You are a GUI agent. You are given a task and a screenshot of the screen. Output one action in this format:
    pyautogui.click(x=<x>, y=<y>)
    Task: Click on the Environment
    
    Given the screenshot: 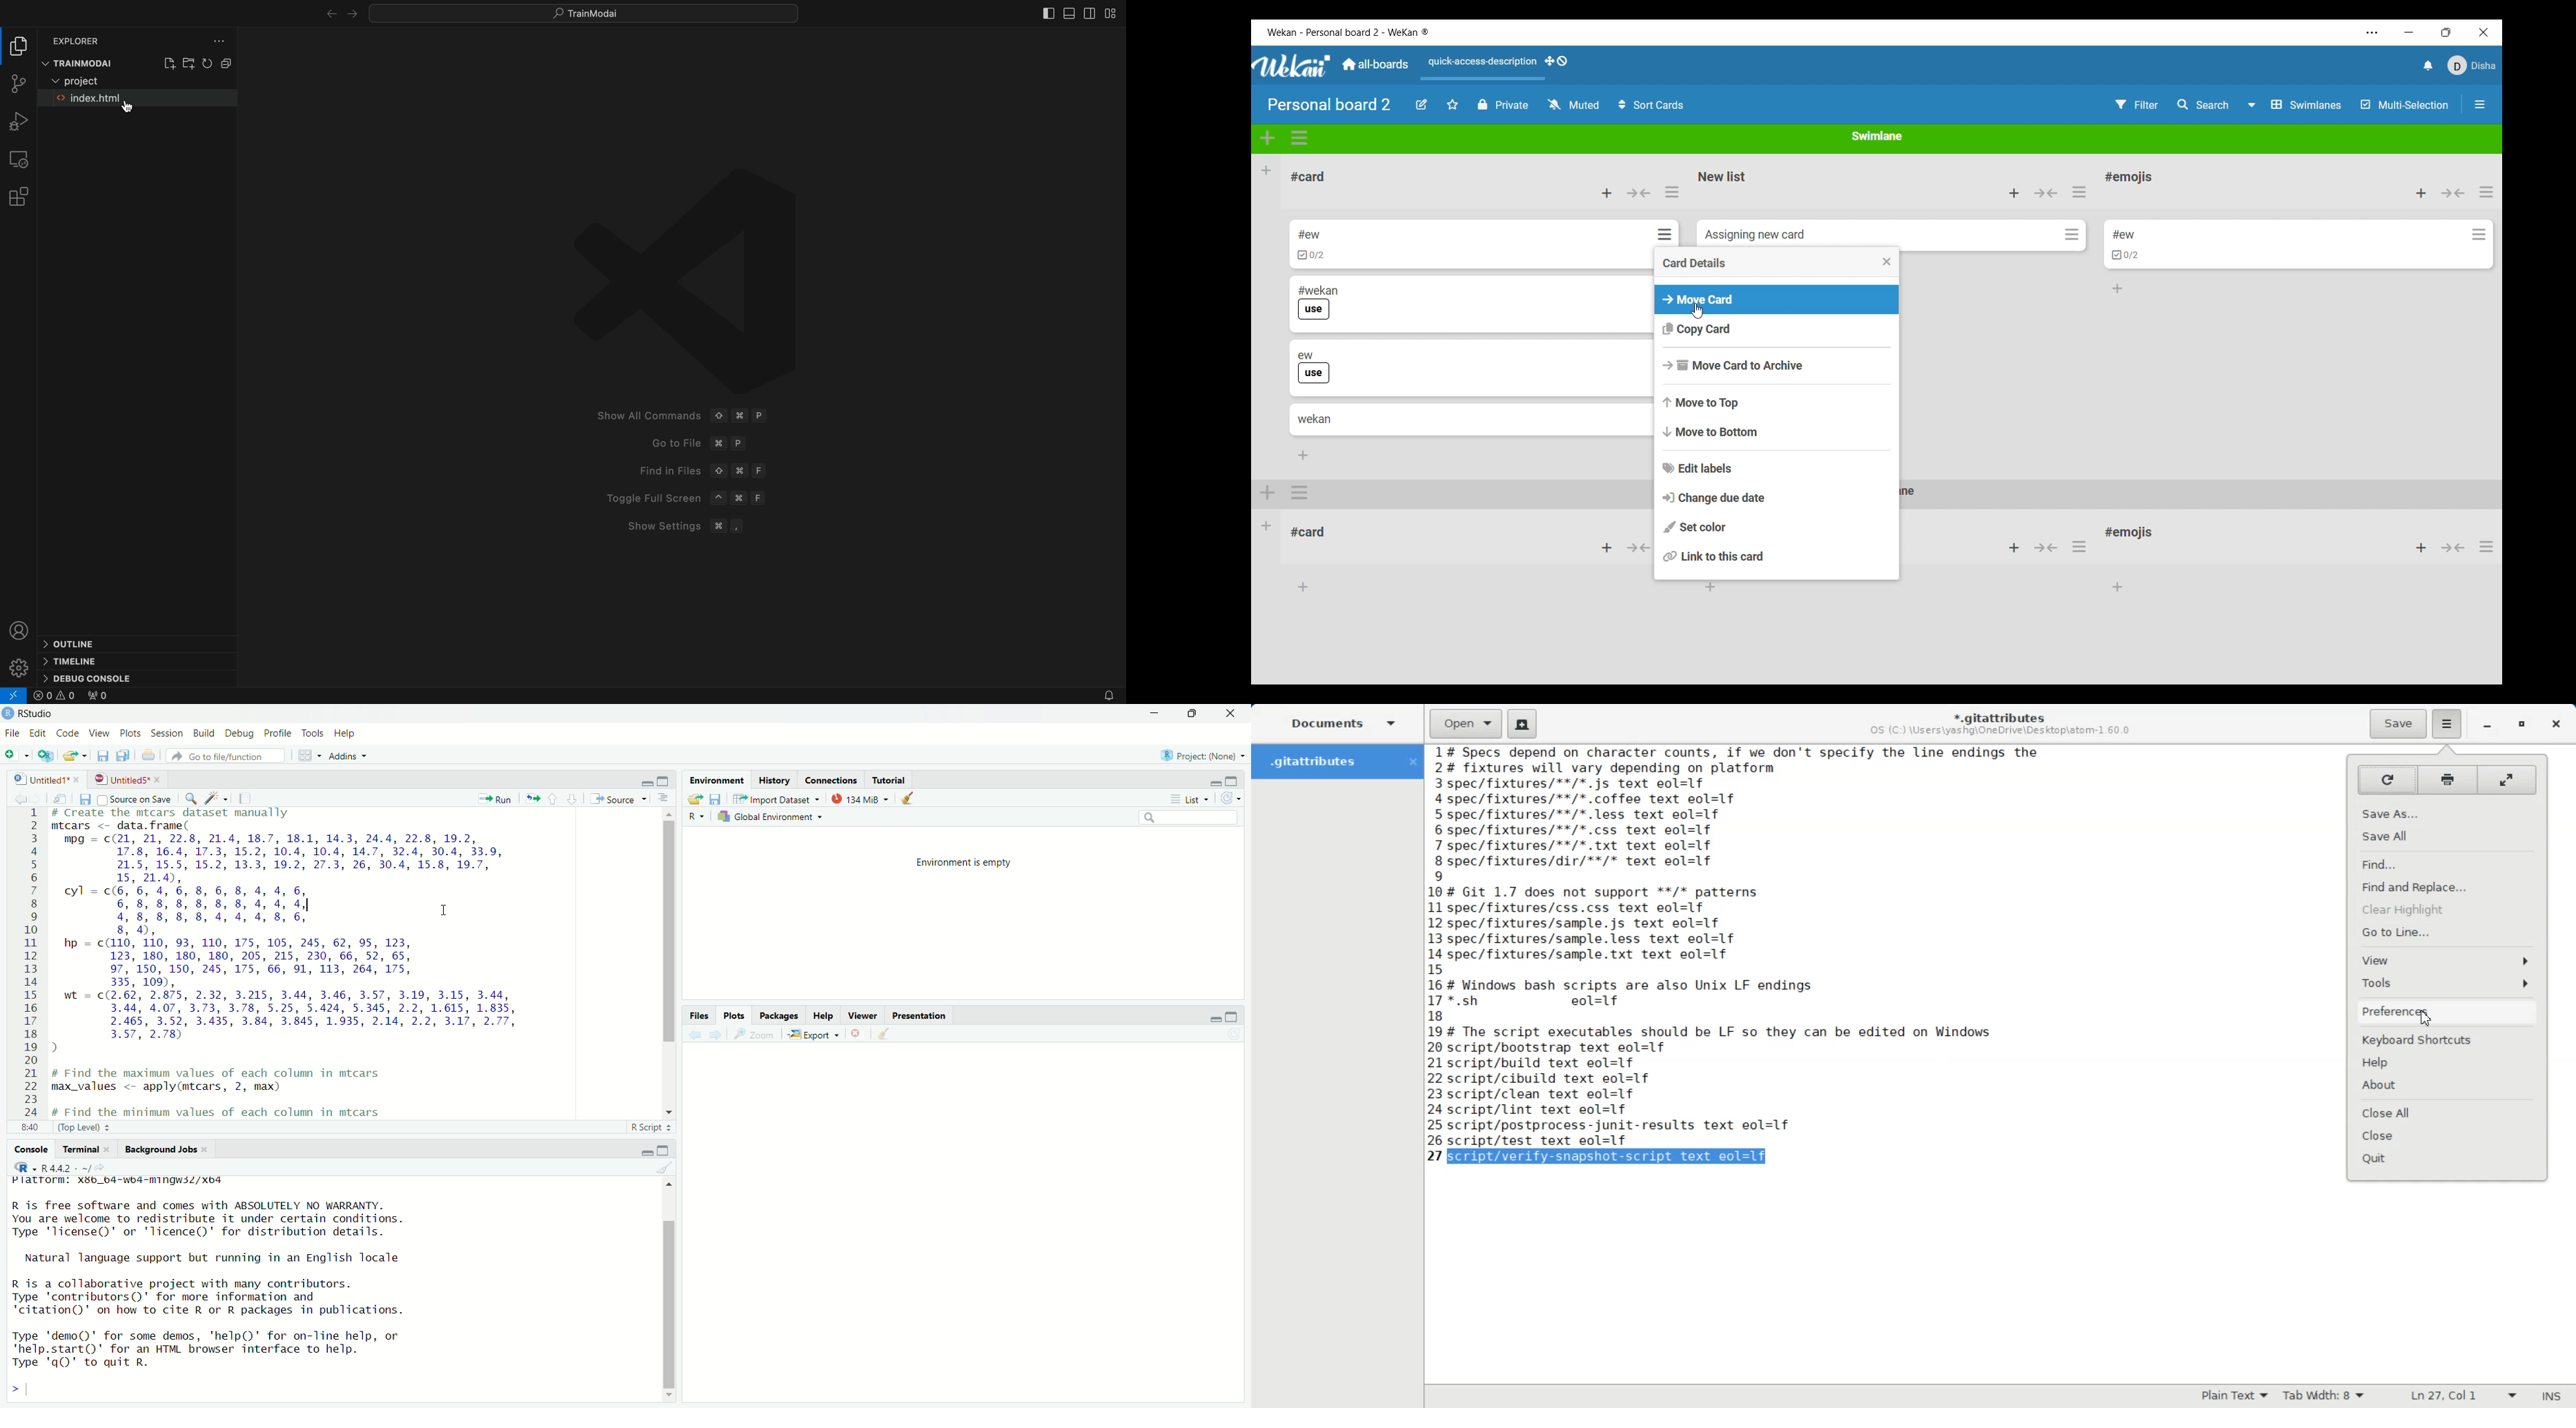 What is the action you would take?
    pyautogui.click(x=718, y=780)
    